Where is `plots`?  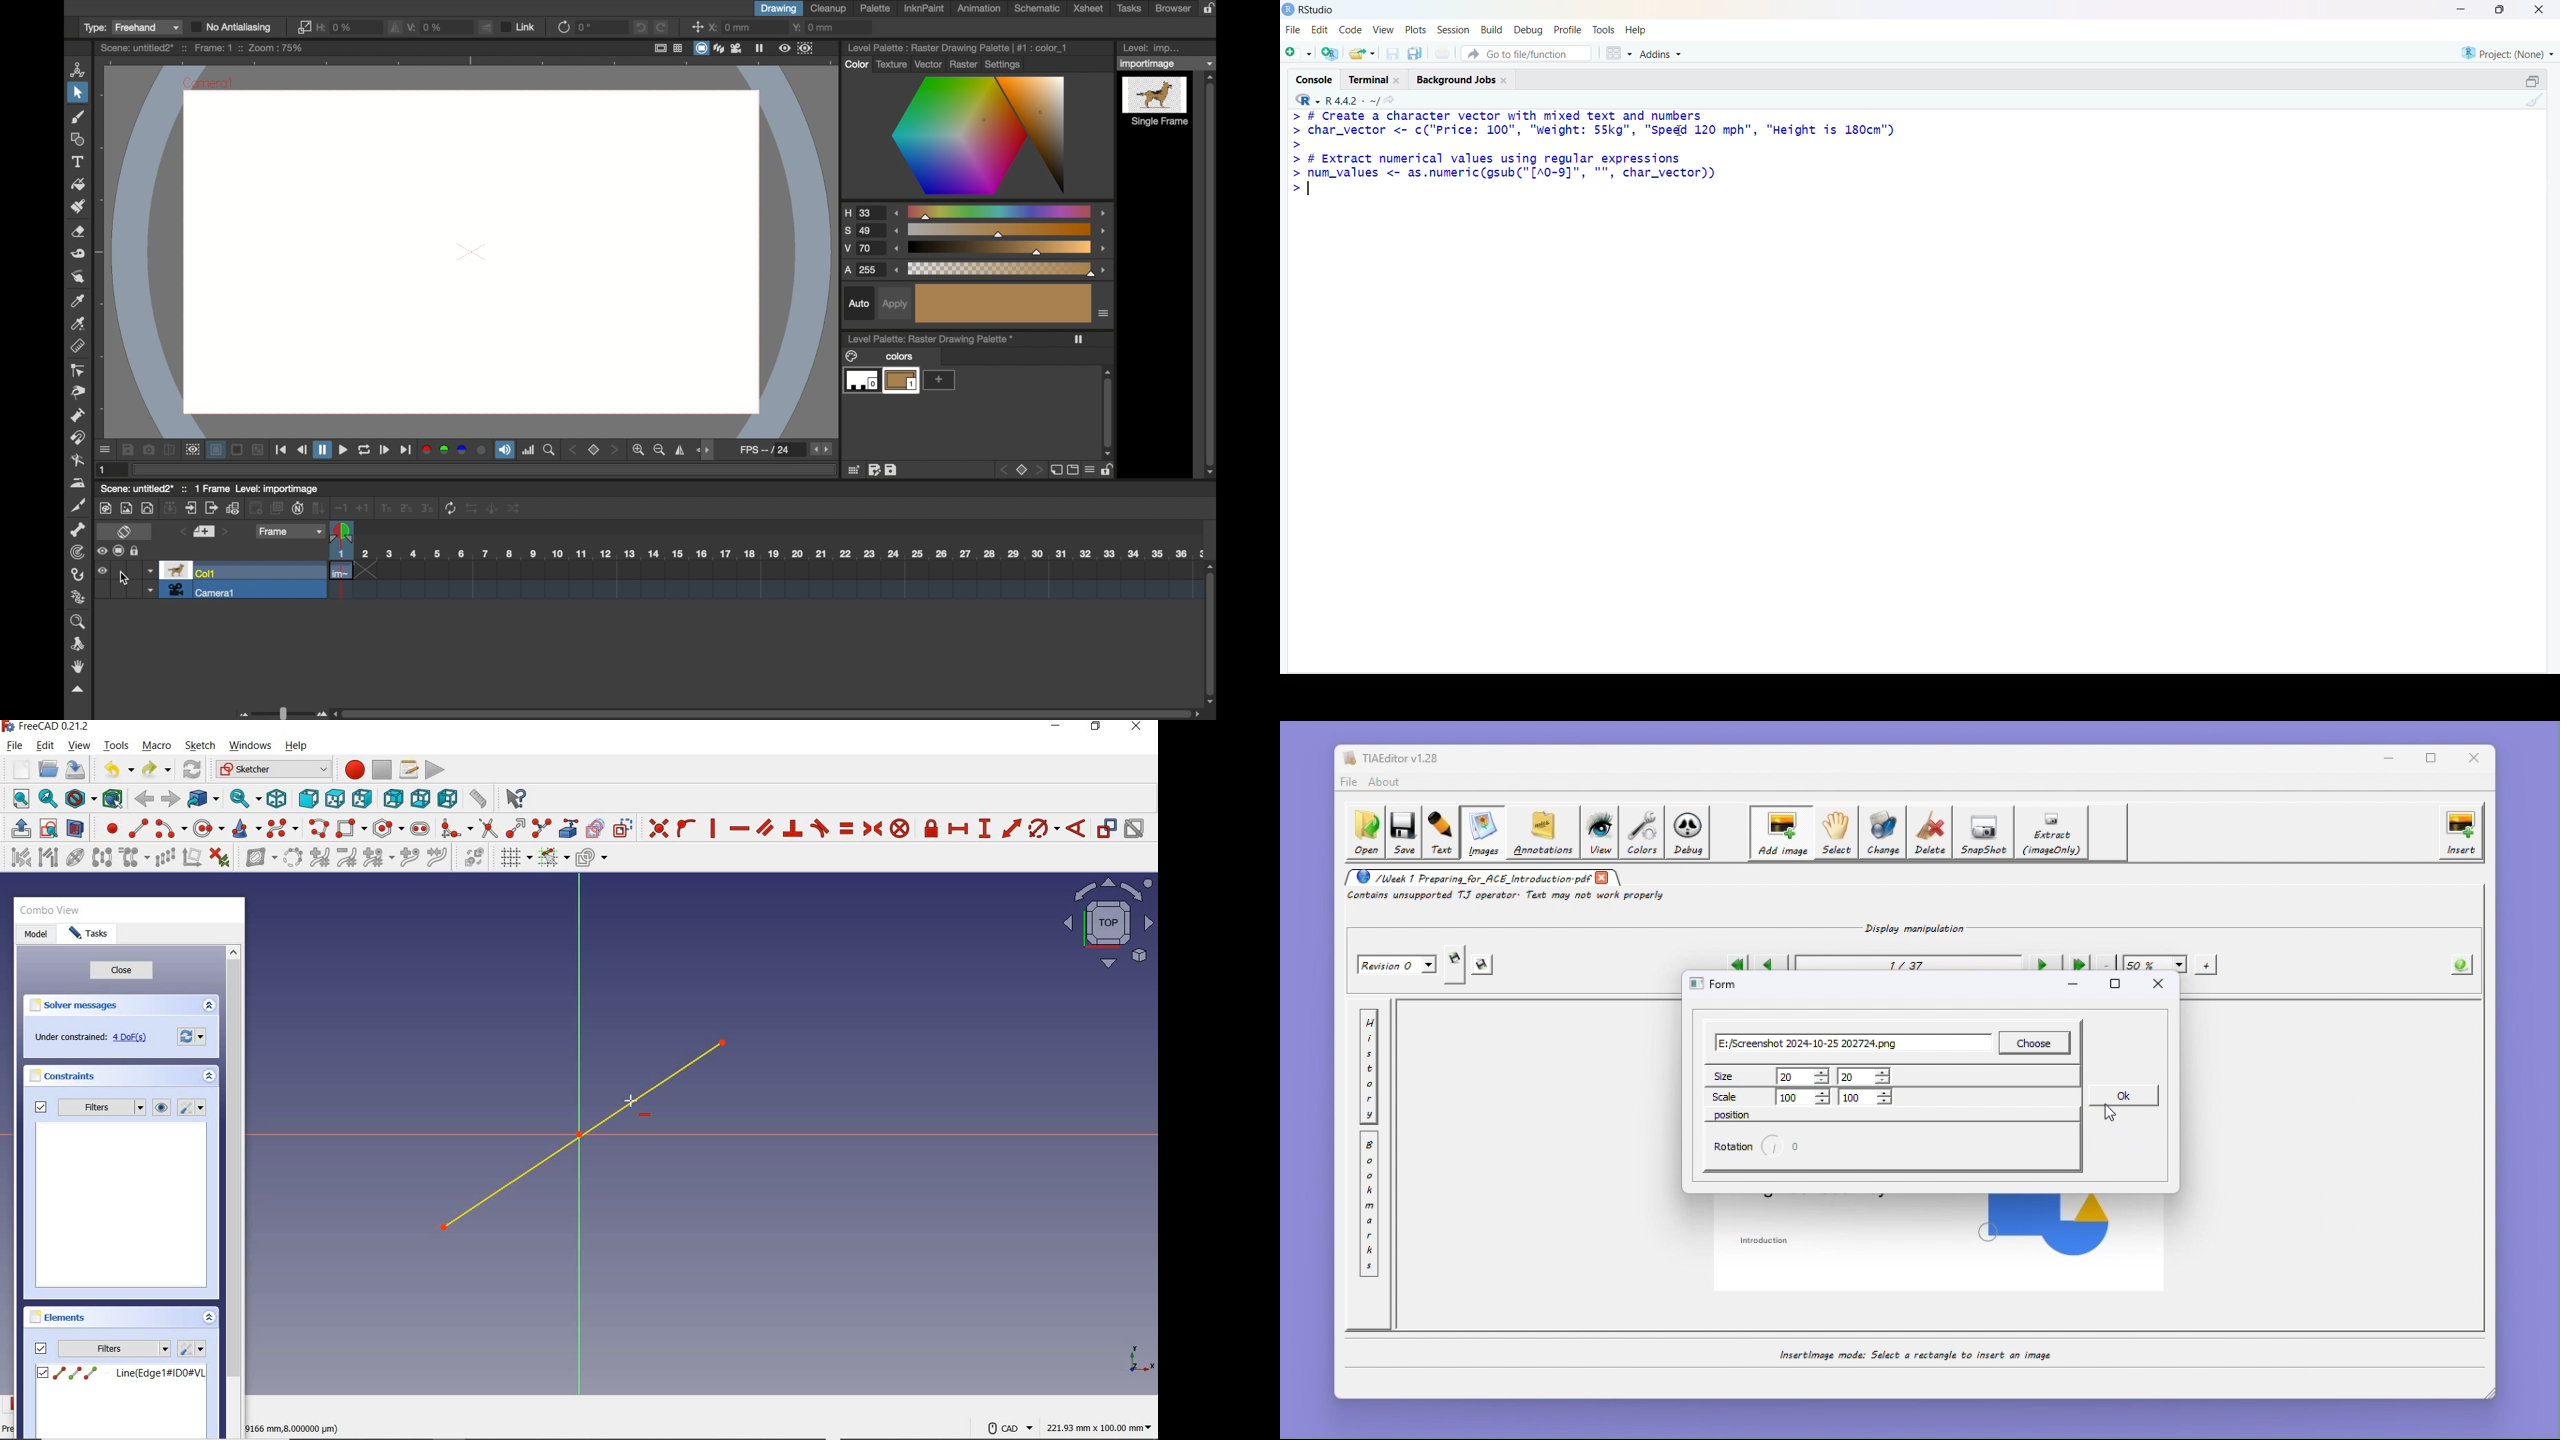 plots is located at coordinates (1416, 31).